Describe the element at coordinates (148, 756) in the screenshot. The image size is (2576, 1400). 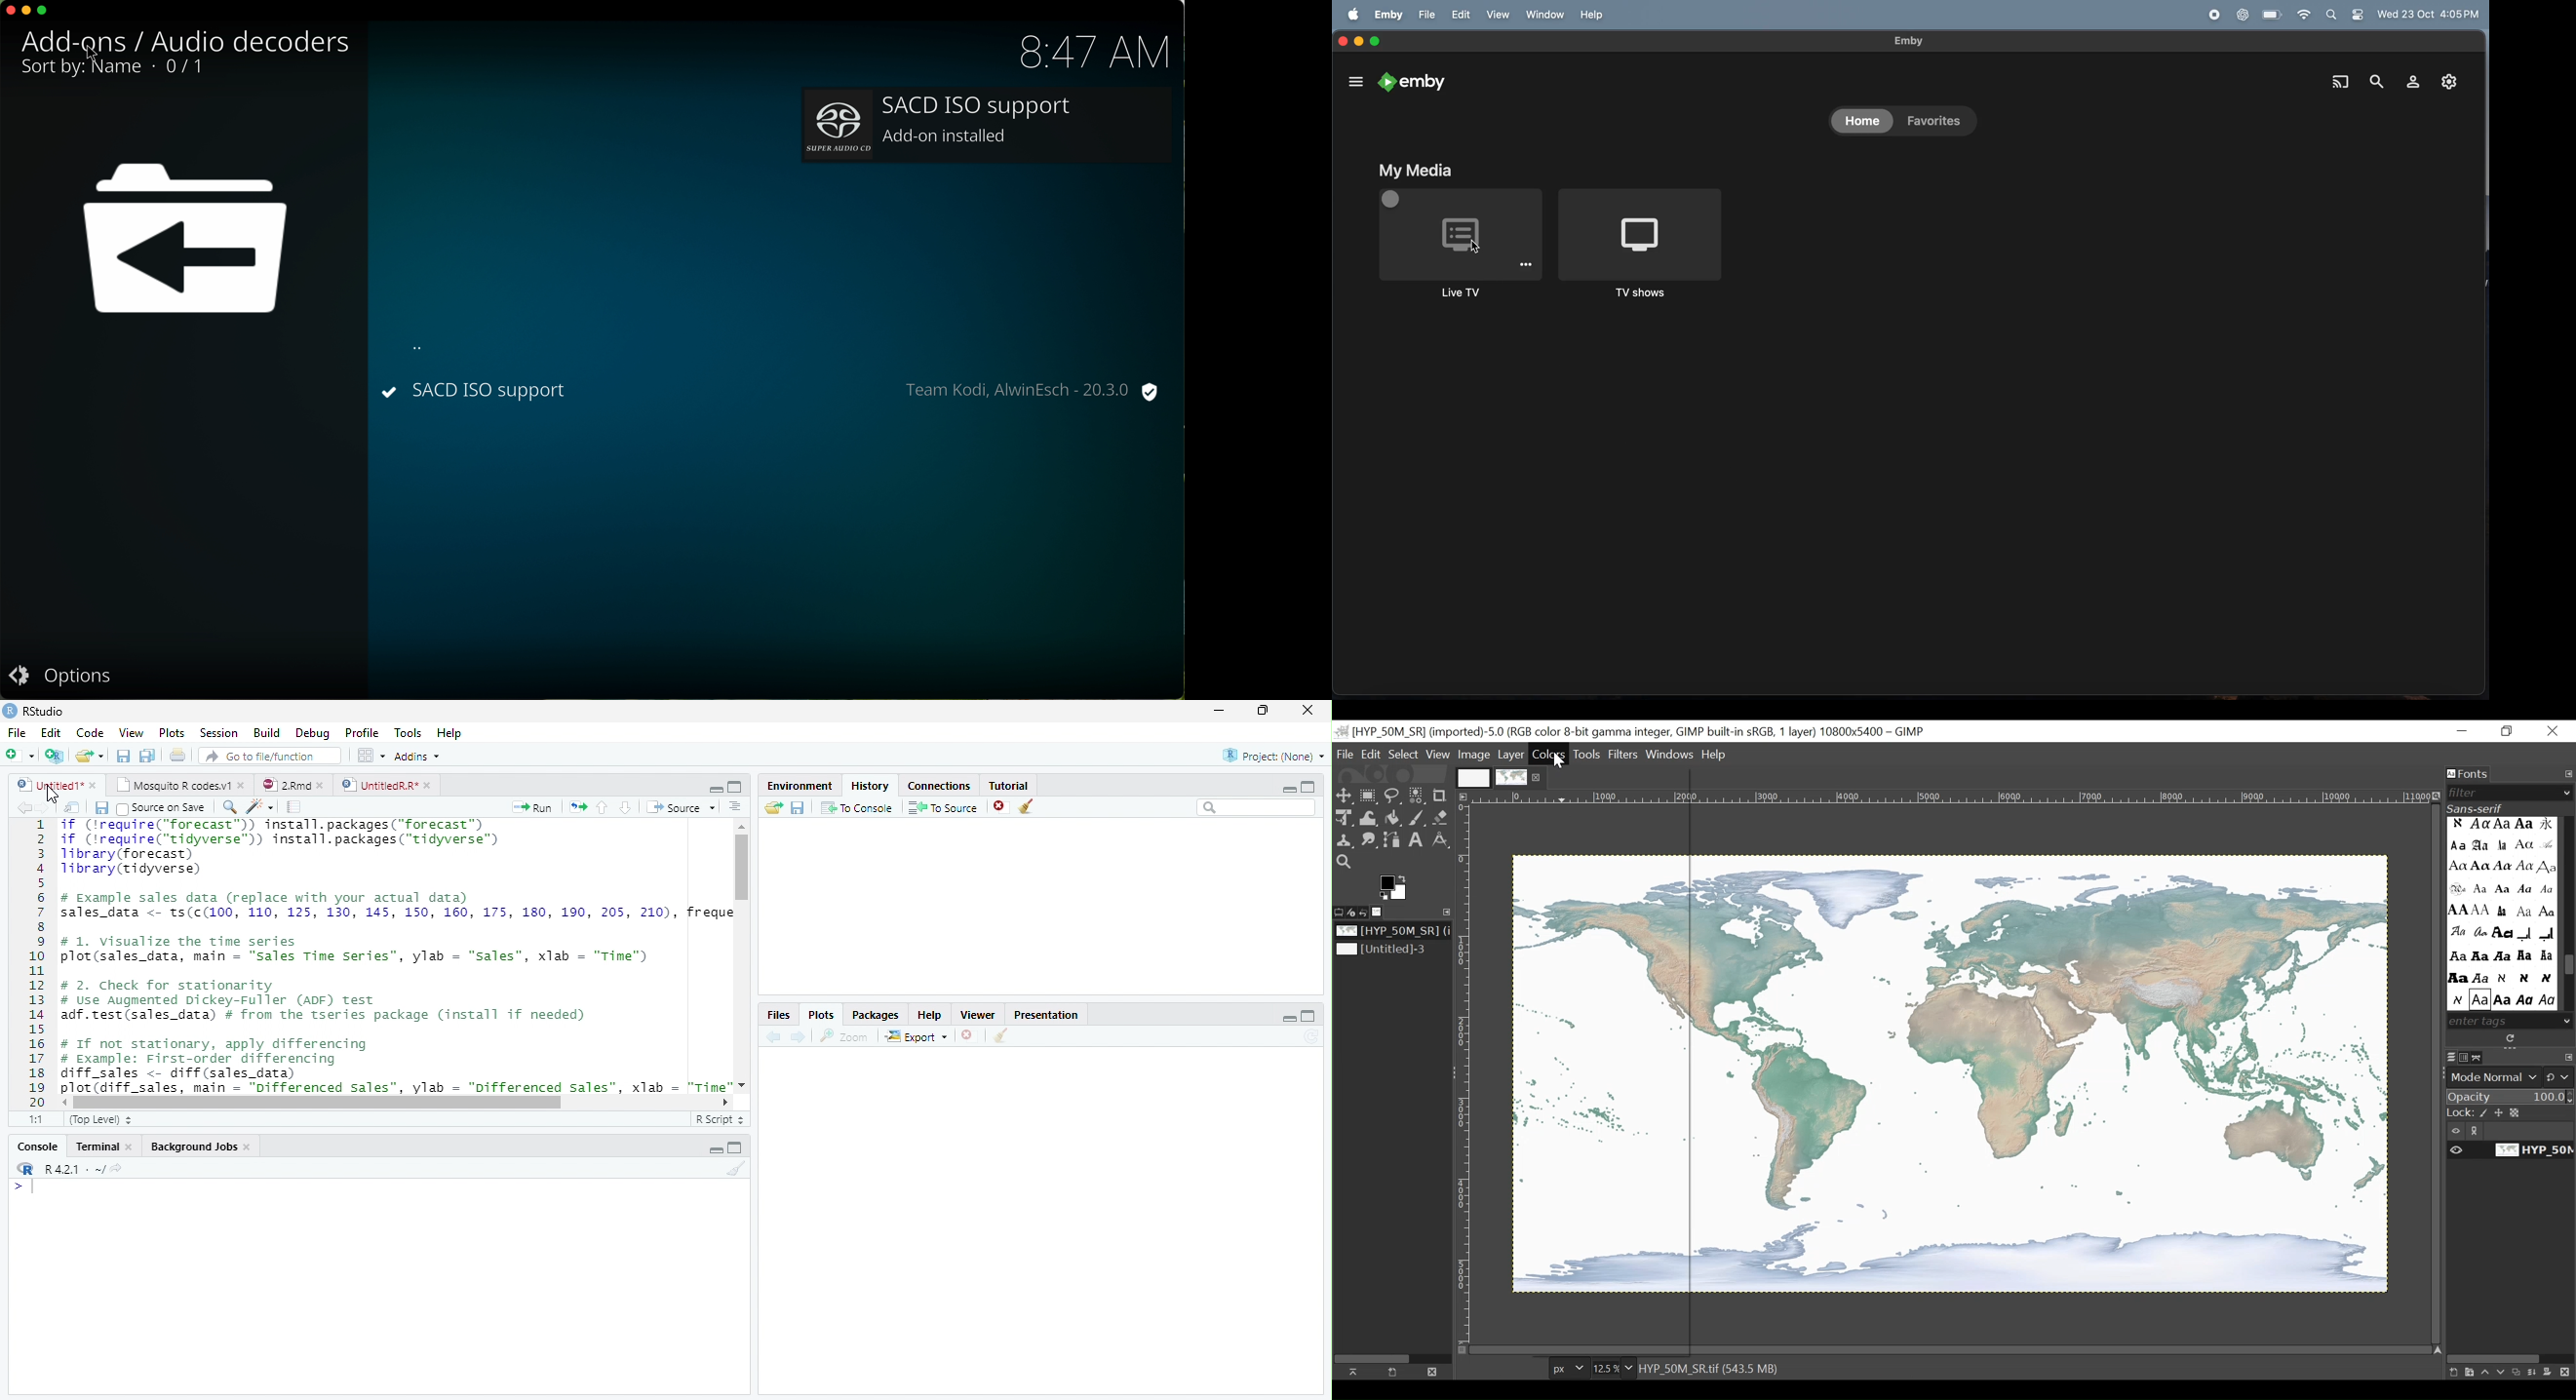
I see `Save all open files` at that location.